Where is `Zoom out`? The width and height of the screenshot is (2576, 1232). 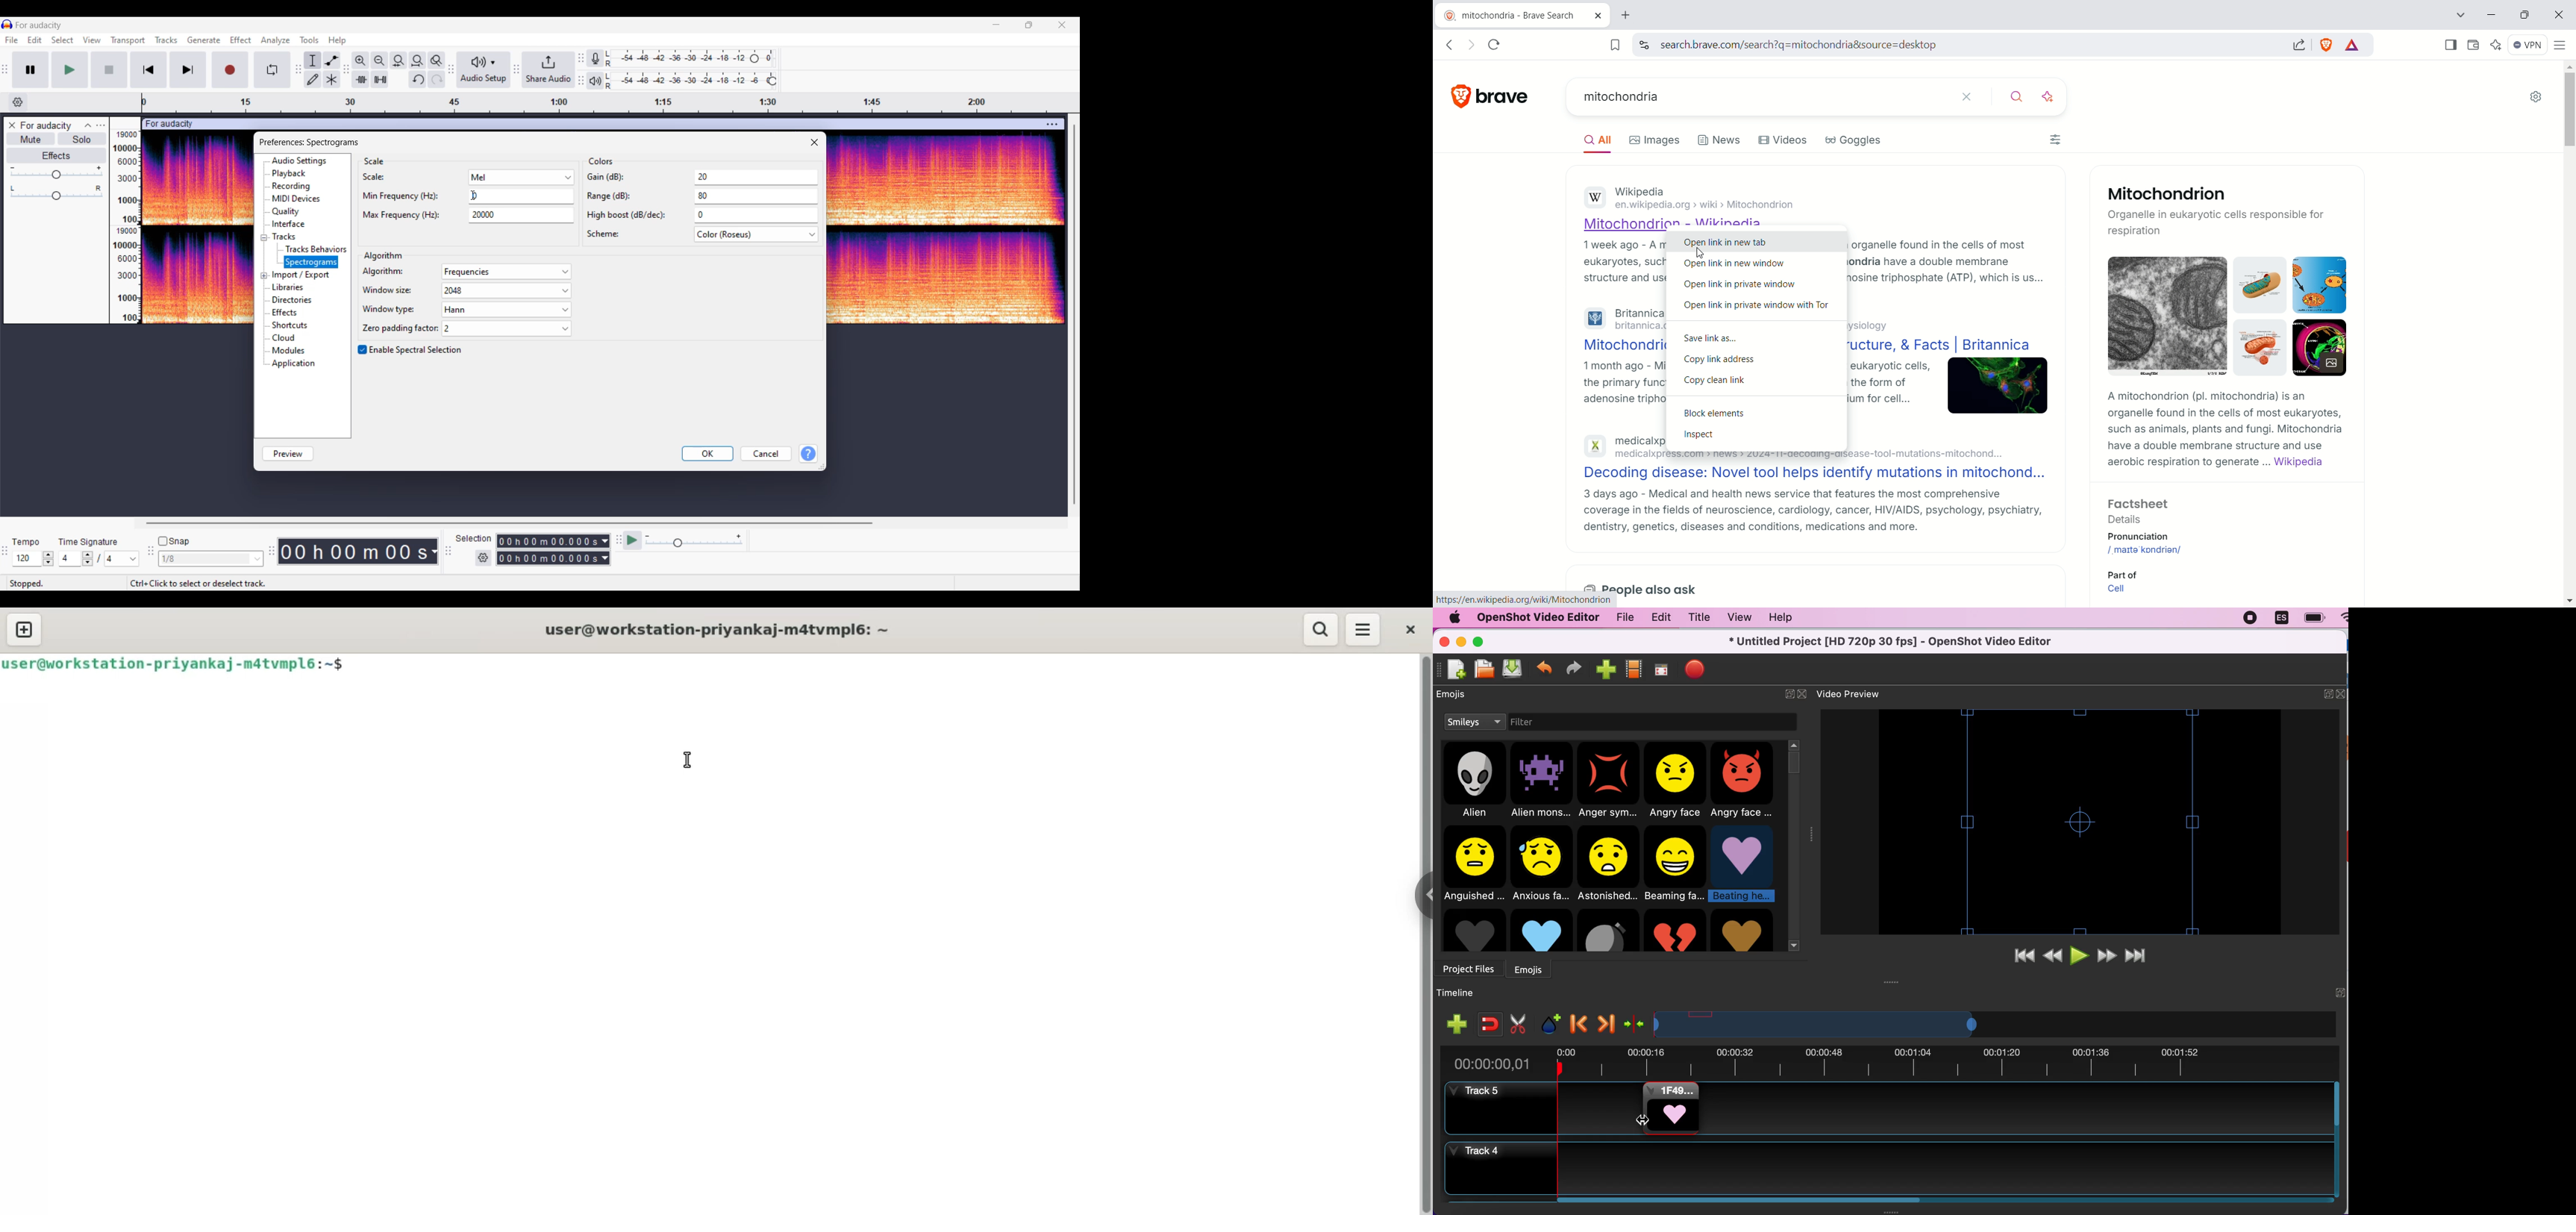
Zoom out is located at coordinates (380, 61).